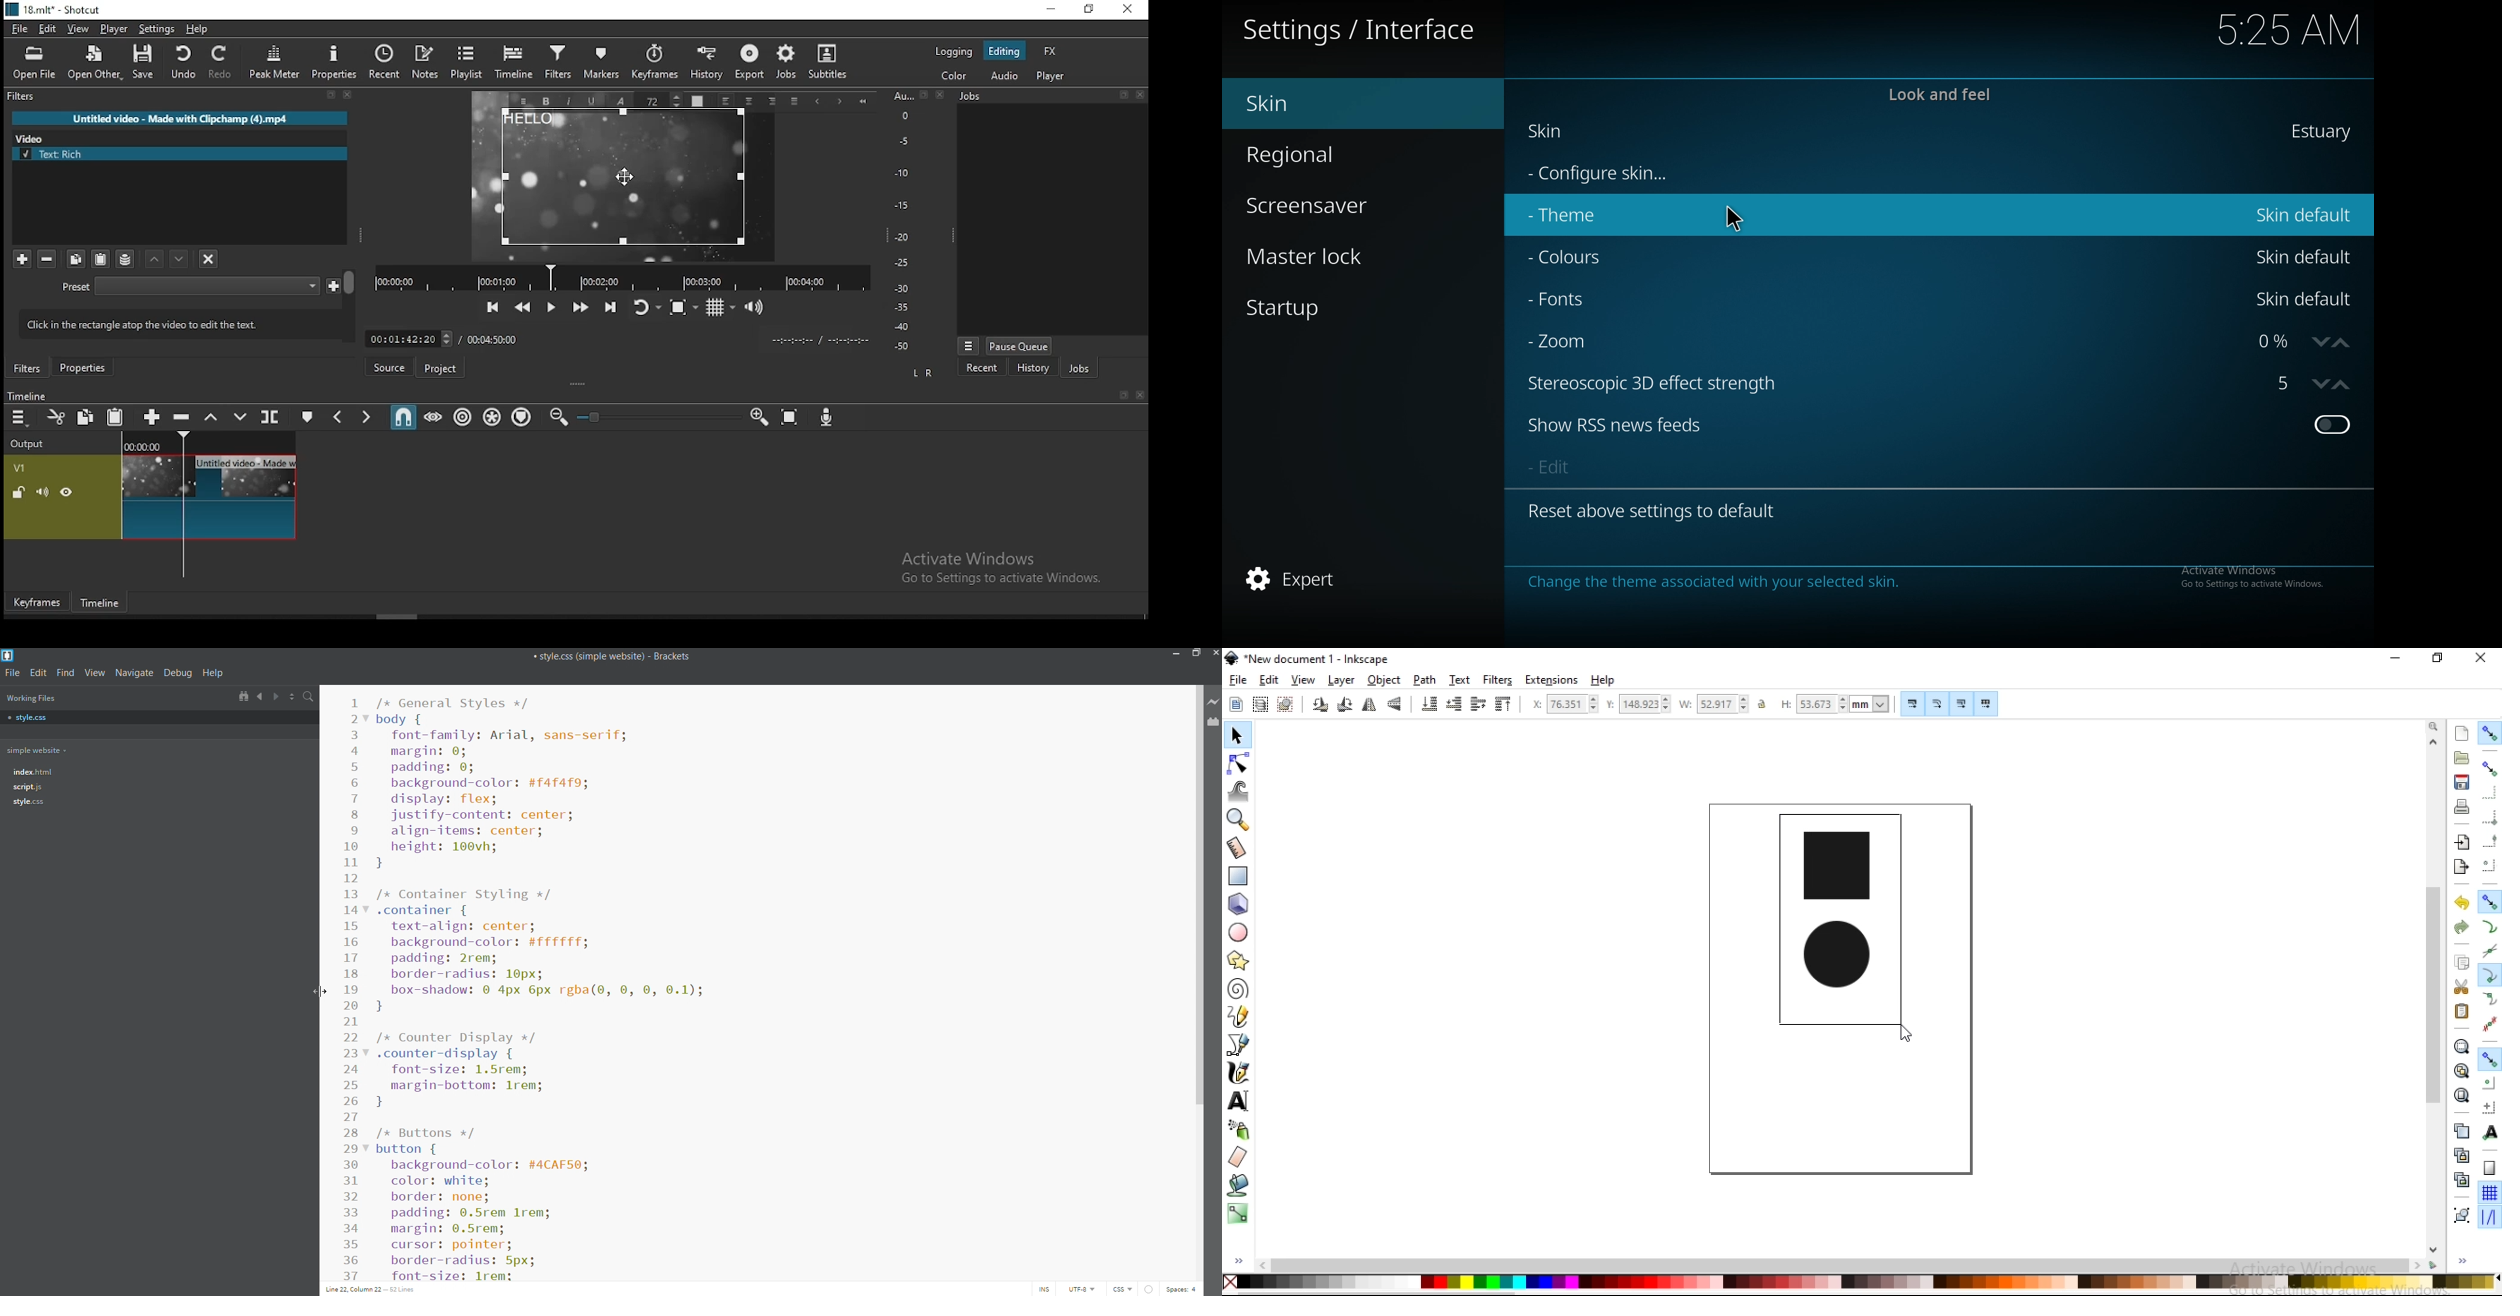 The image size is (2520, 1316). What do you see at coordinates (52, 10) in the screenshot?
I see `icon and file name` at bounding box center [52, 10].